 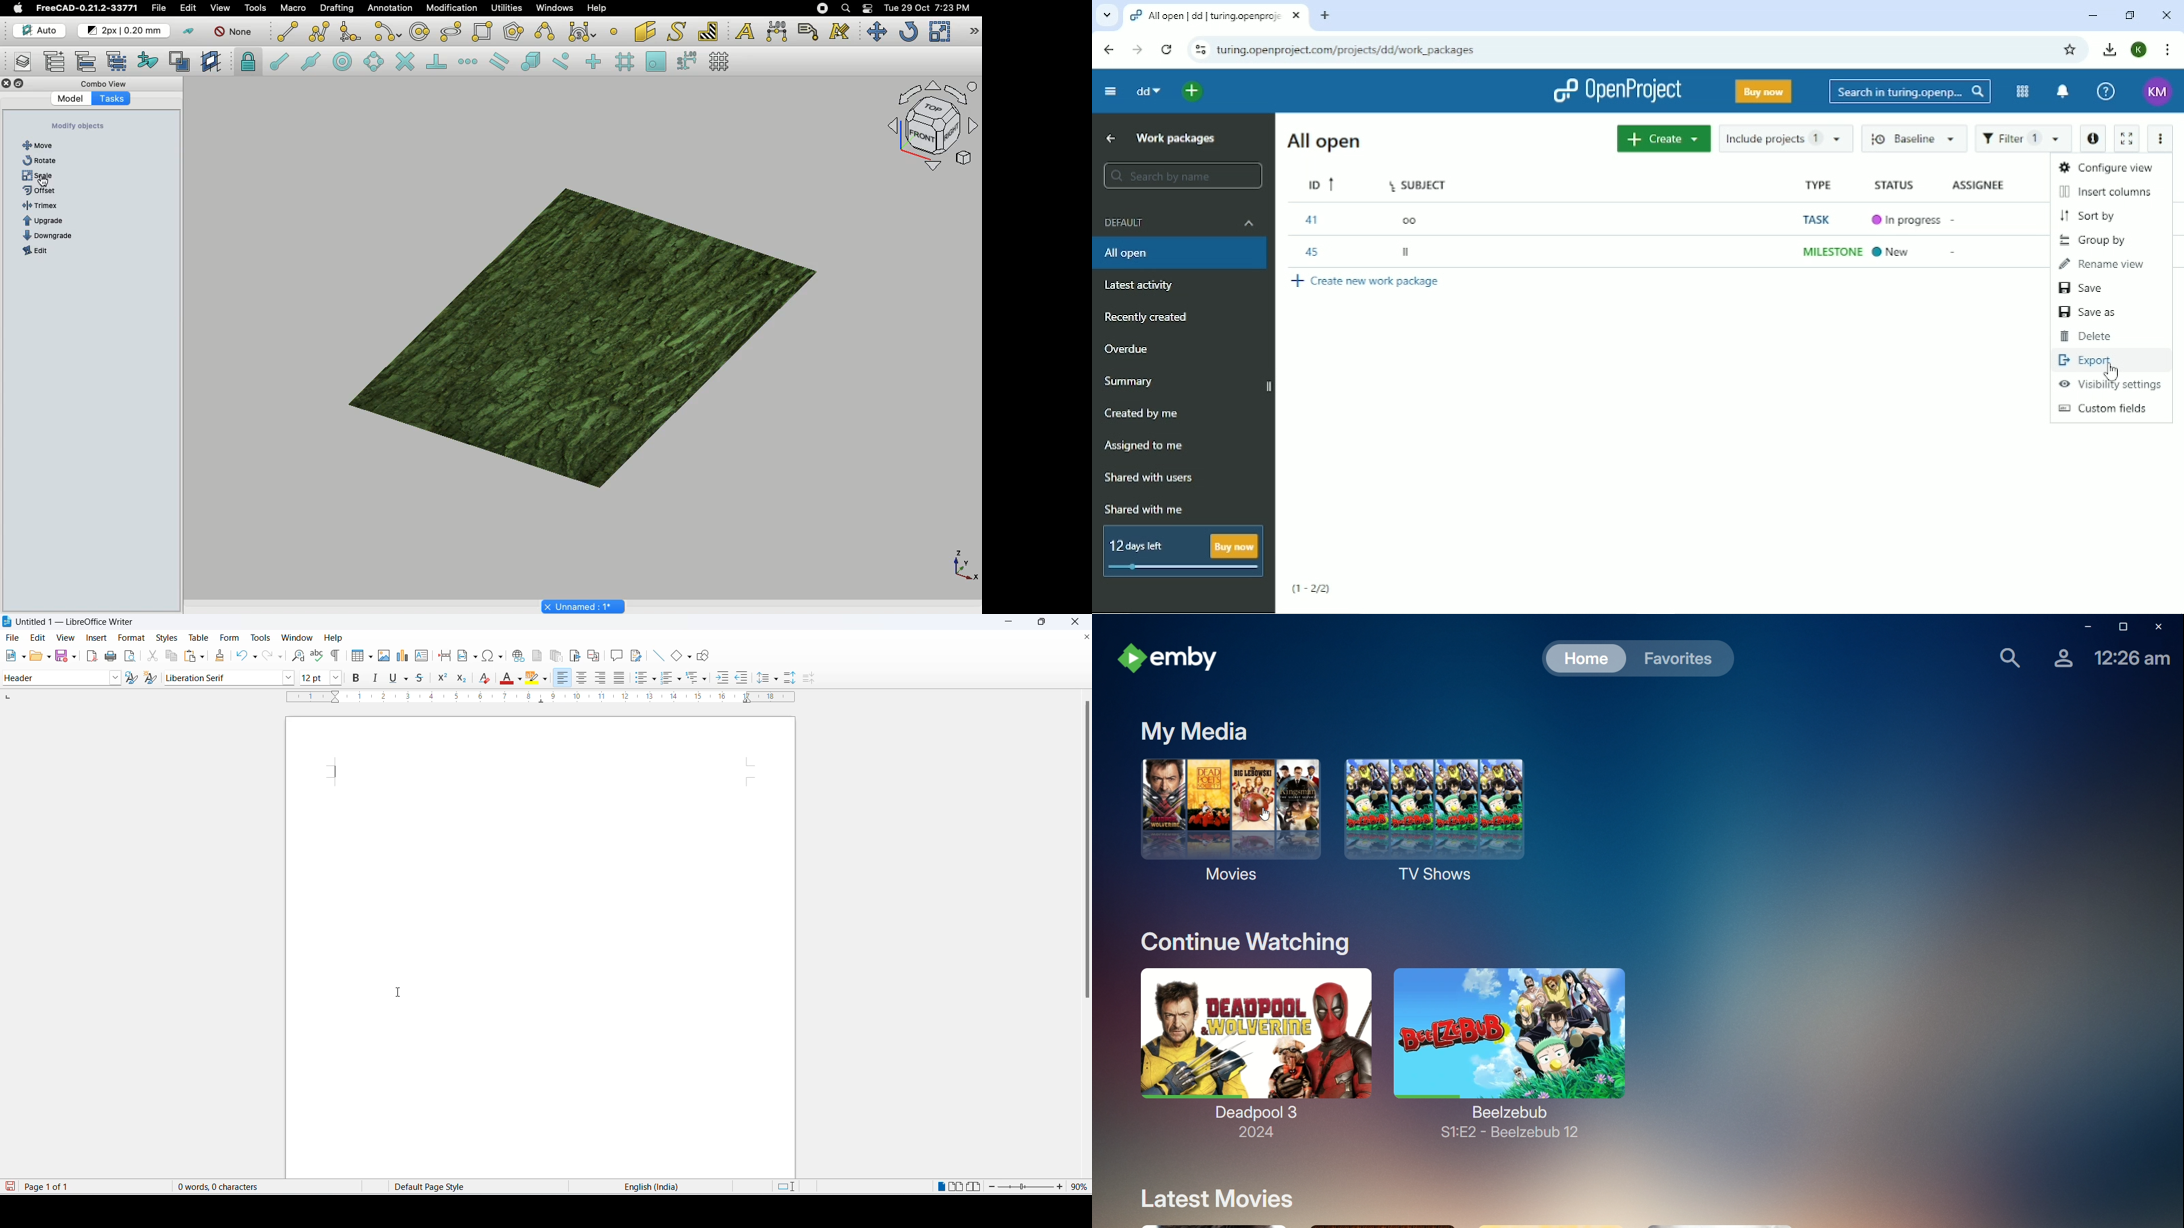 What do you see at coordinates (402, 993) in the screenshot?
I see `cursor` at bounding box center [402, 993].